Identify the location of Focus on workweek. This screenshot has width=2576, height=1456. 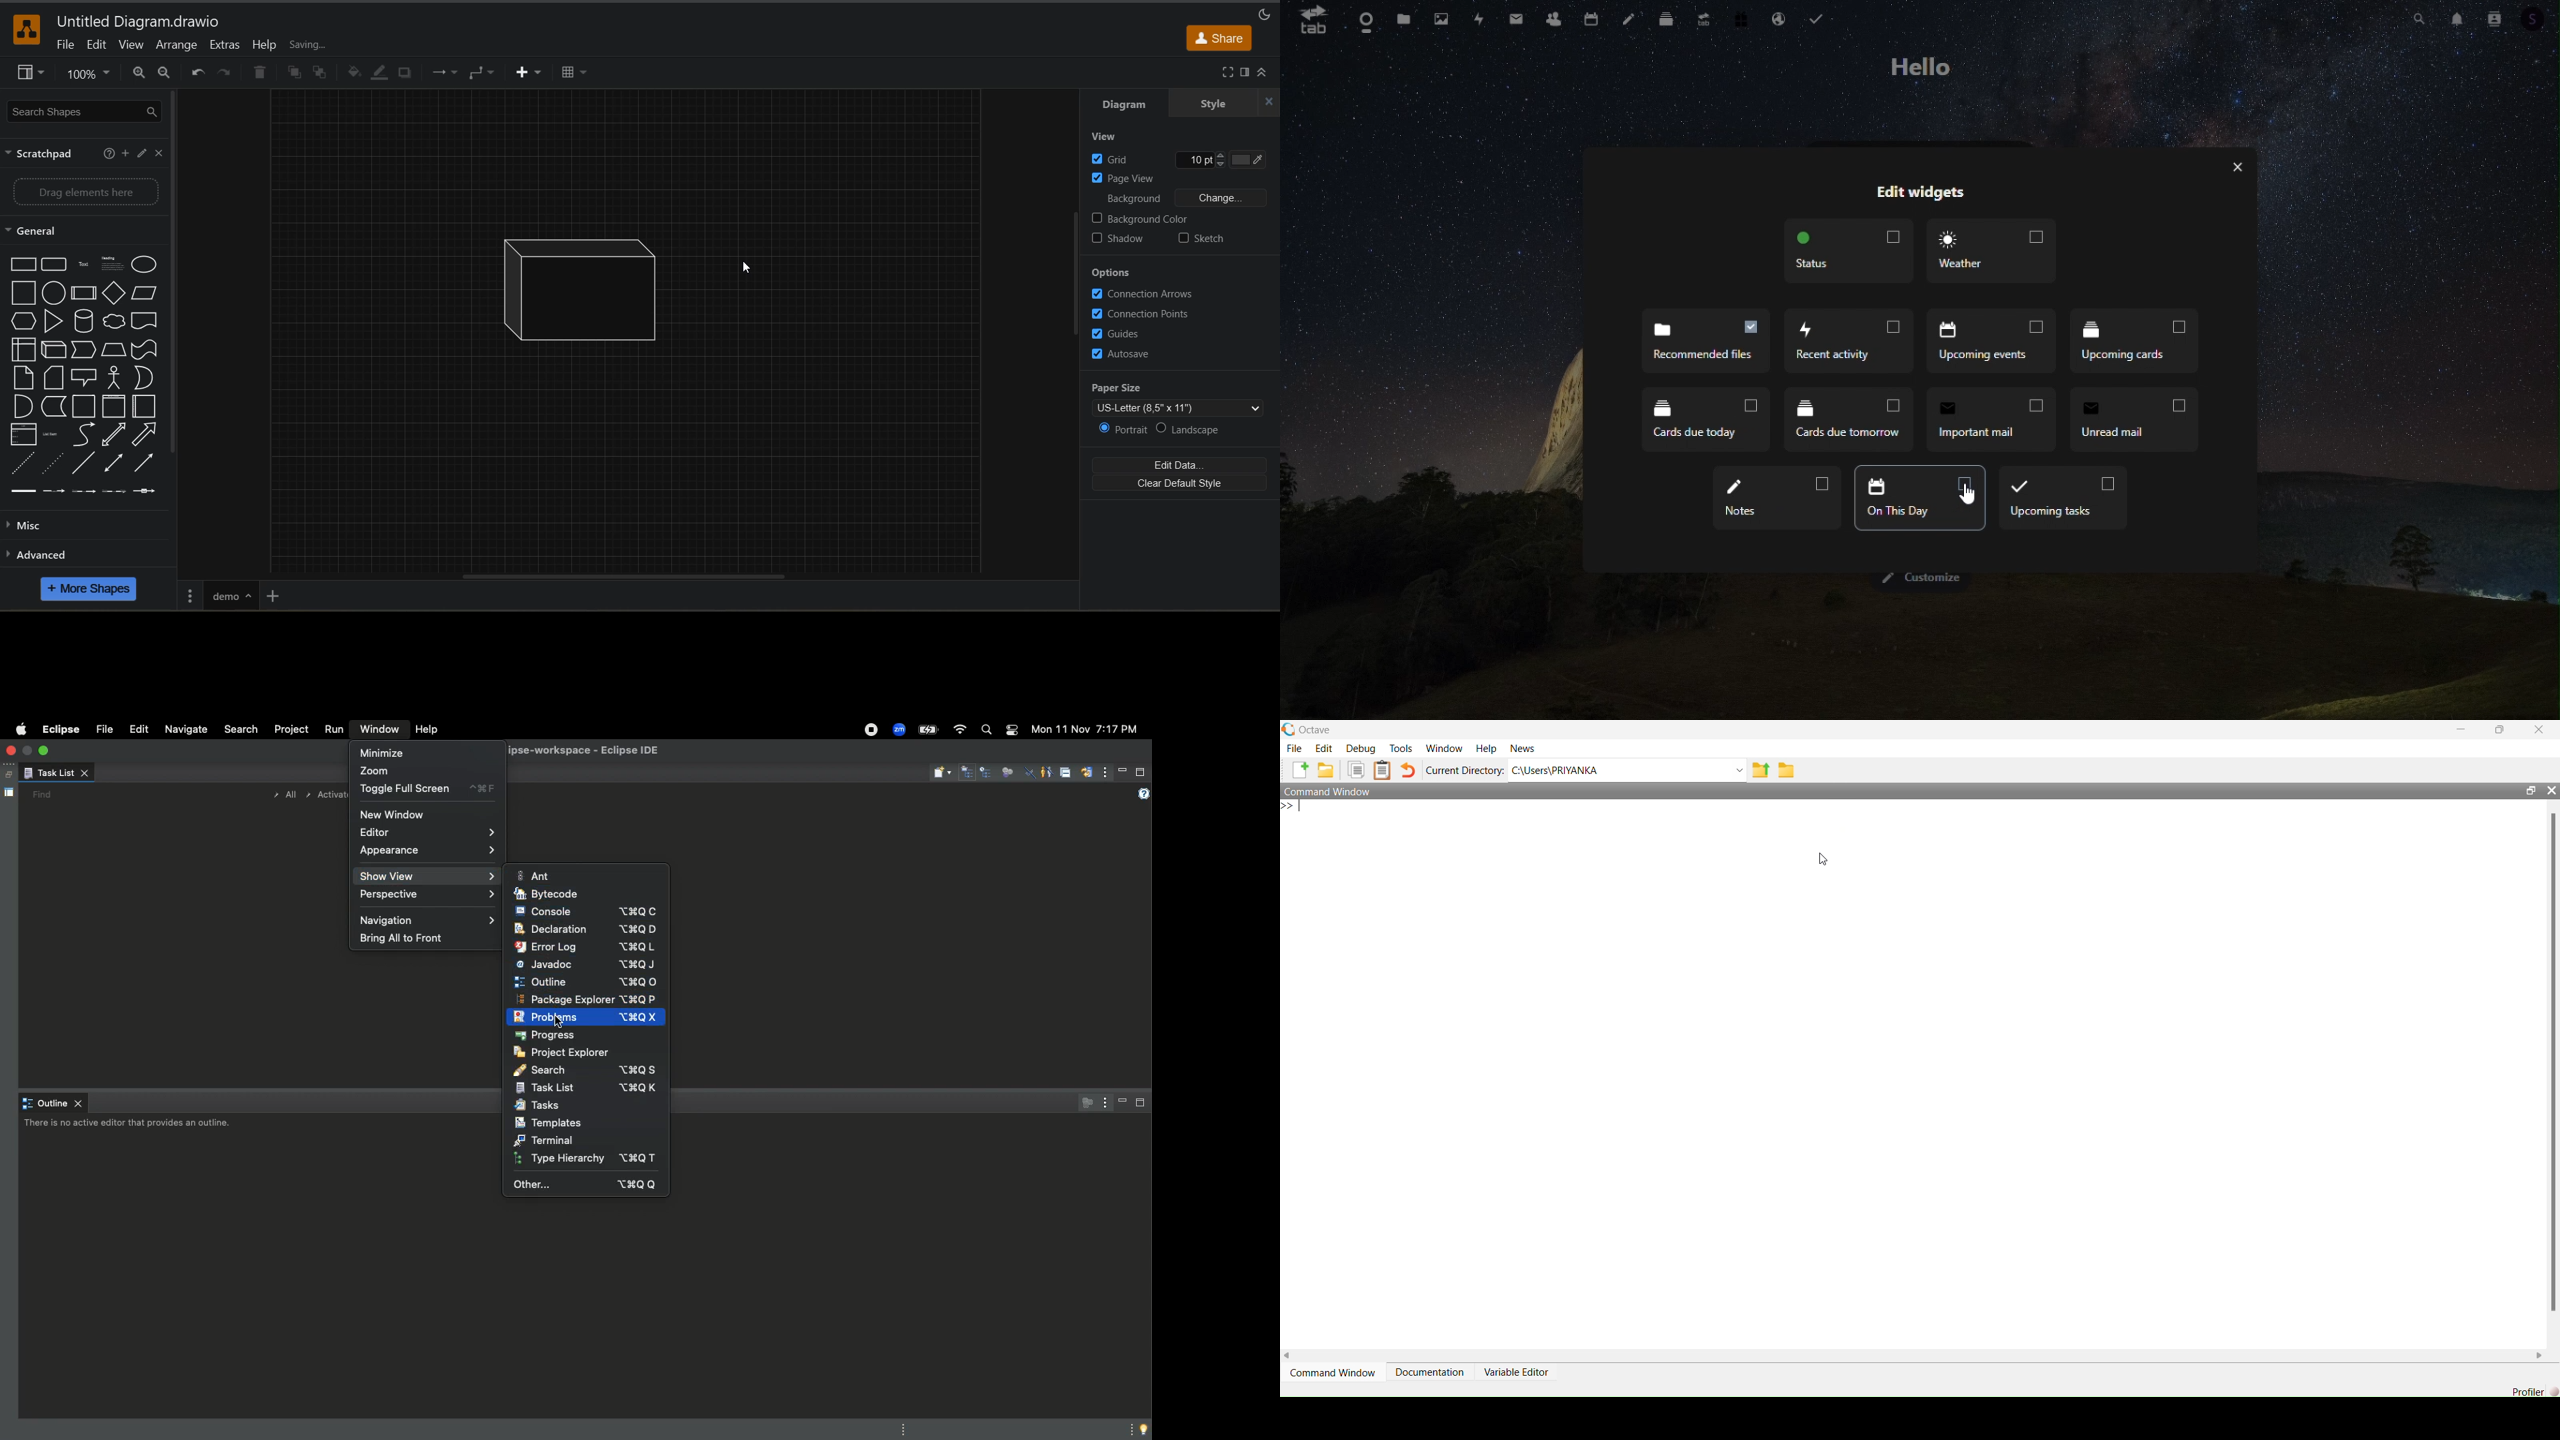
(1007, 770).